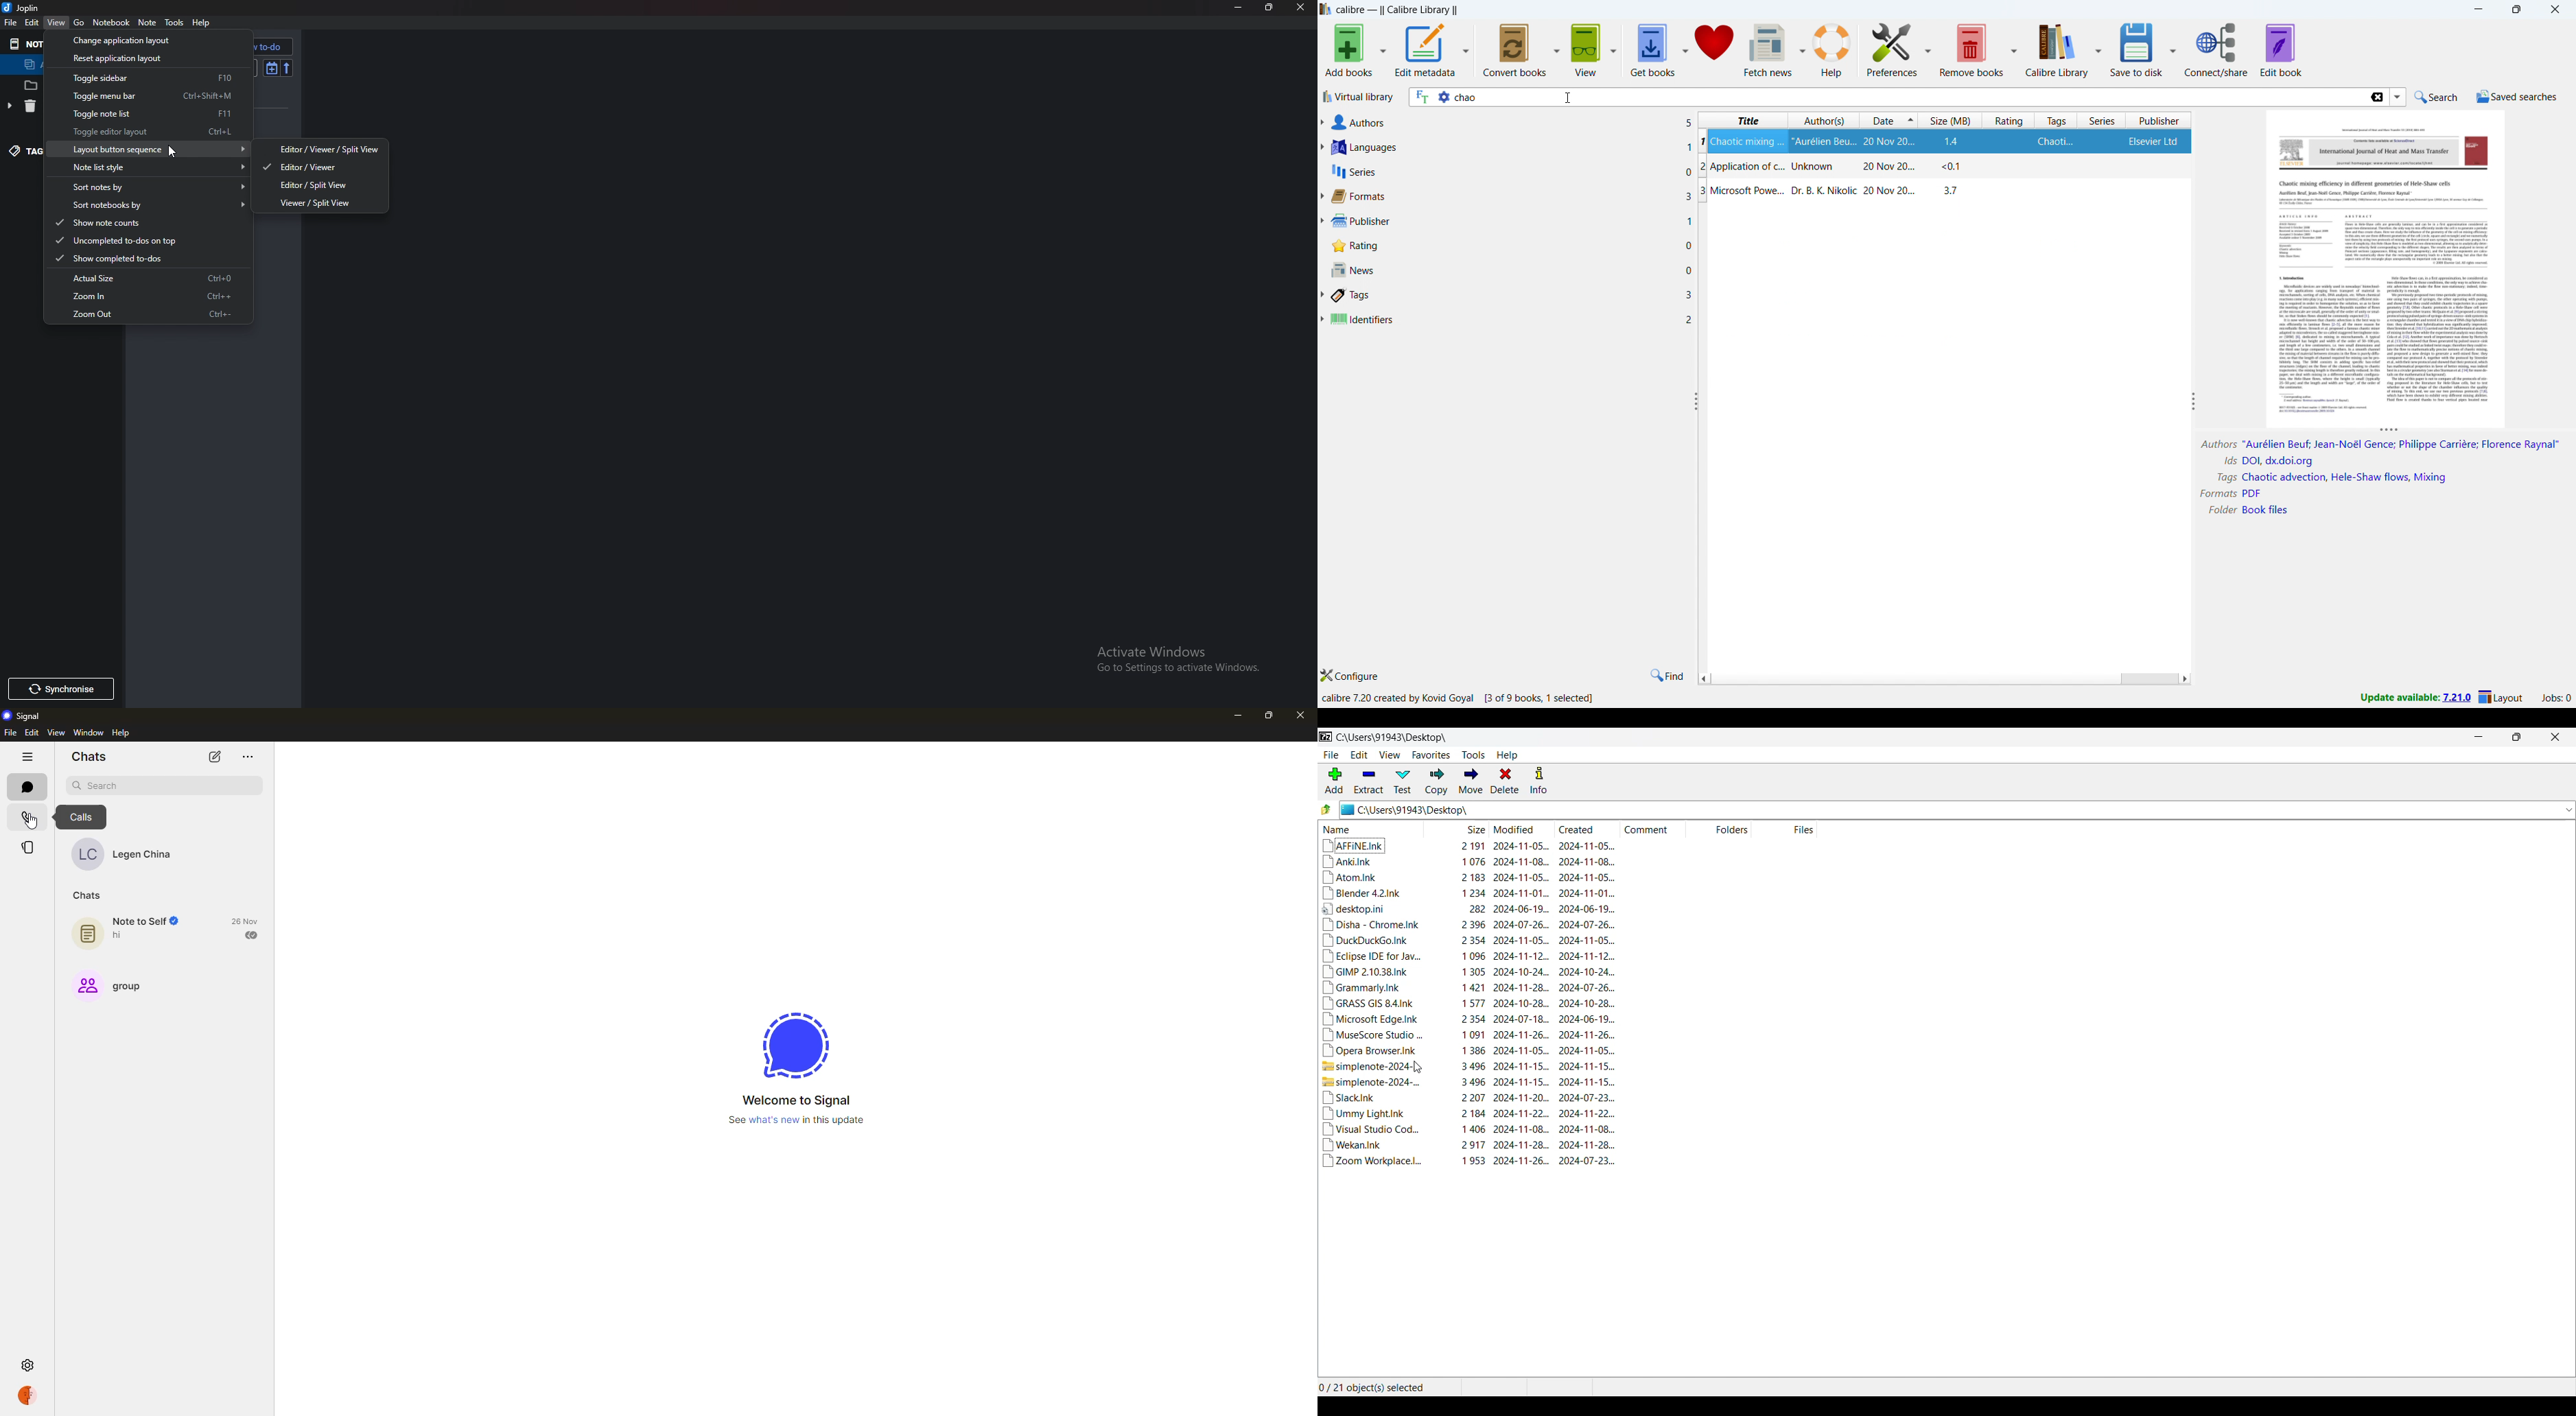 This screenshot has width=2576, height=1428. Describe the element at coordinates (1471, 972) in the screenshot. I see `GIMP 2.10.38.Ink 1305 2024-10-24... 2024-10-24..` at that location.